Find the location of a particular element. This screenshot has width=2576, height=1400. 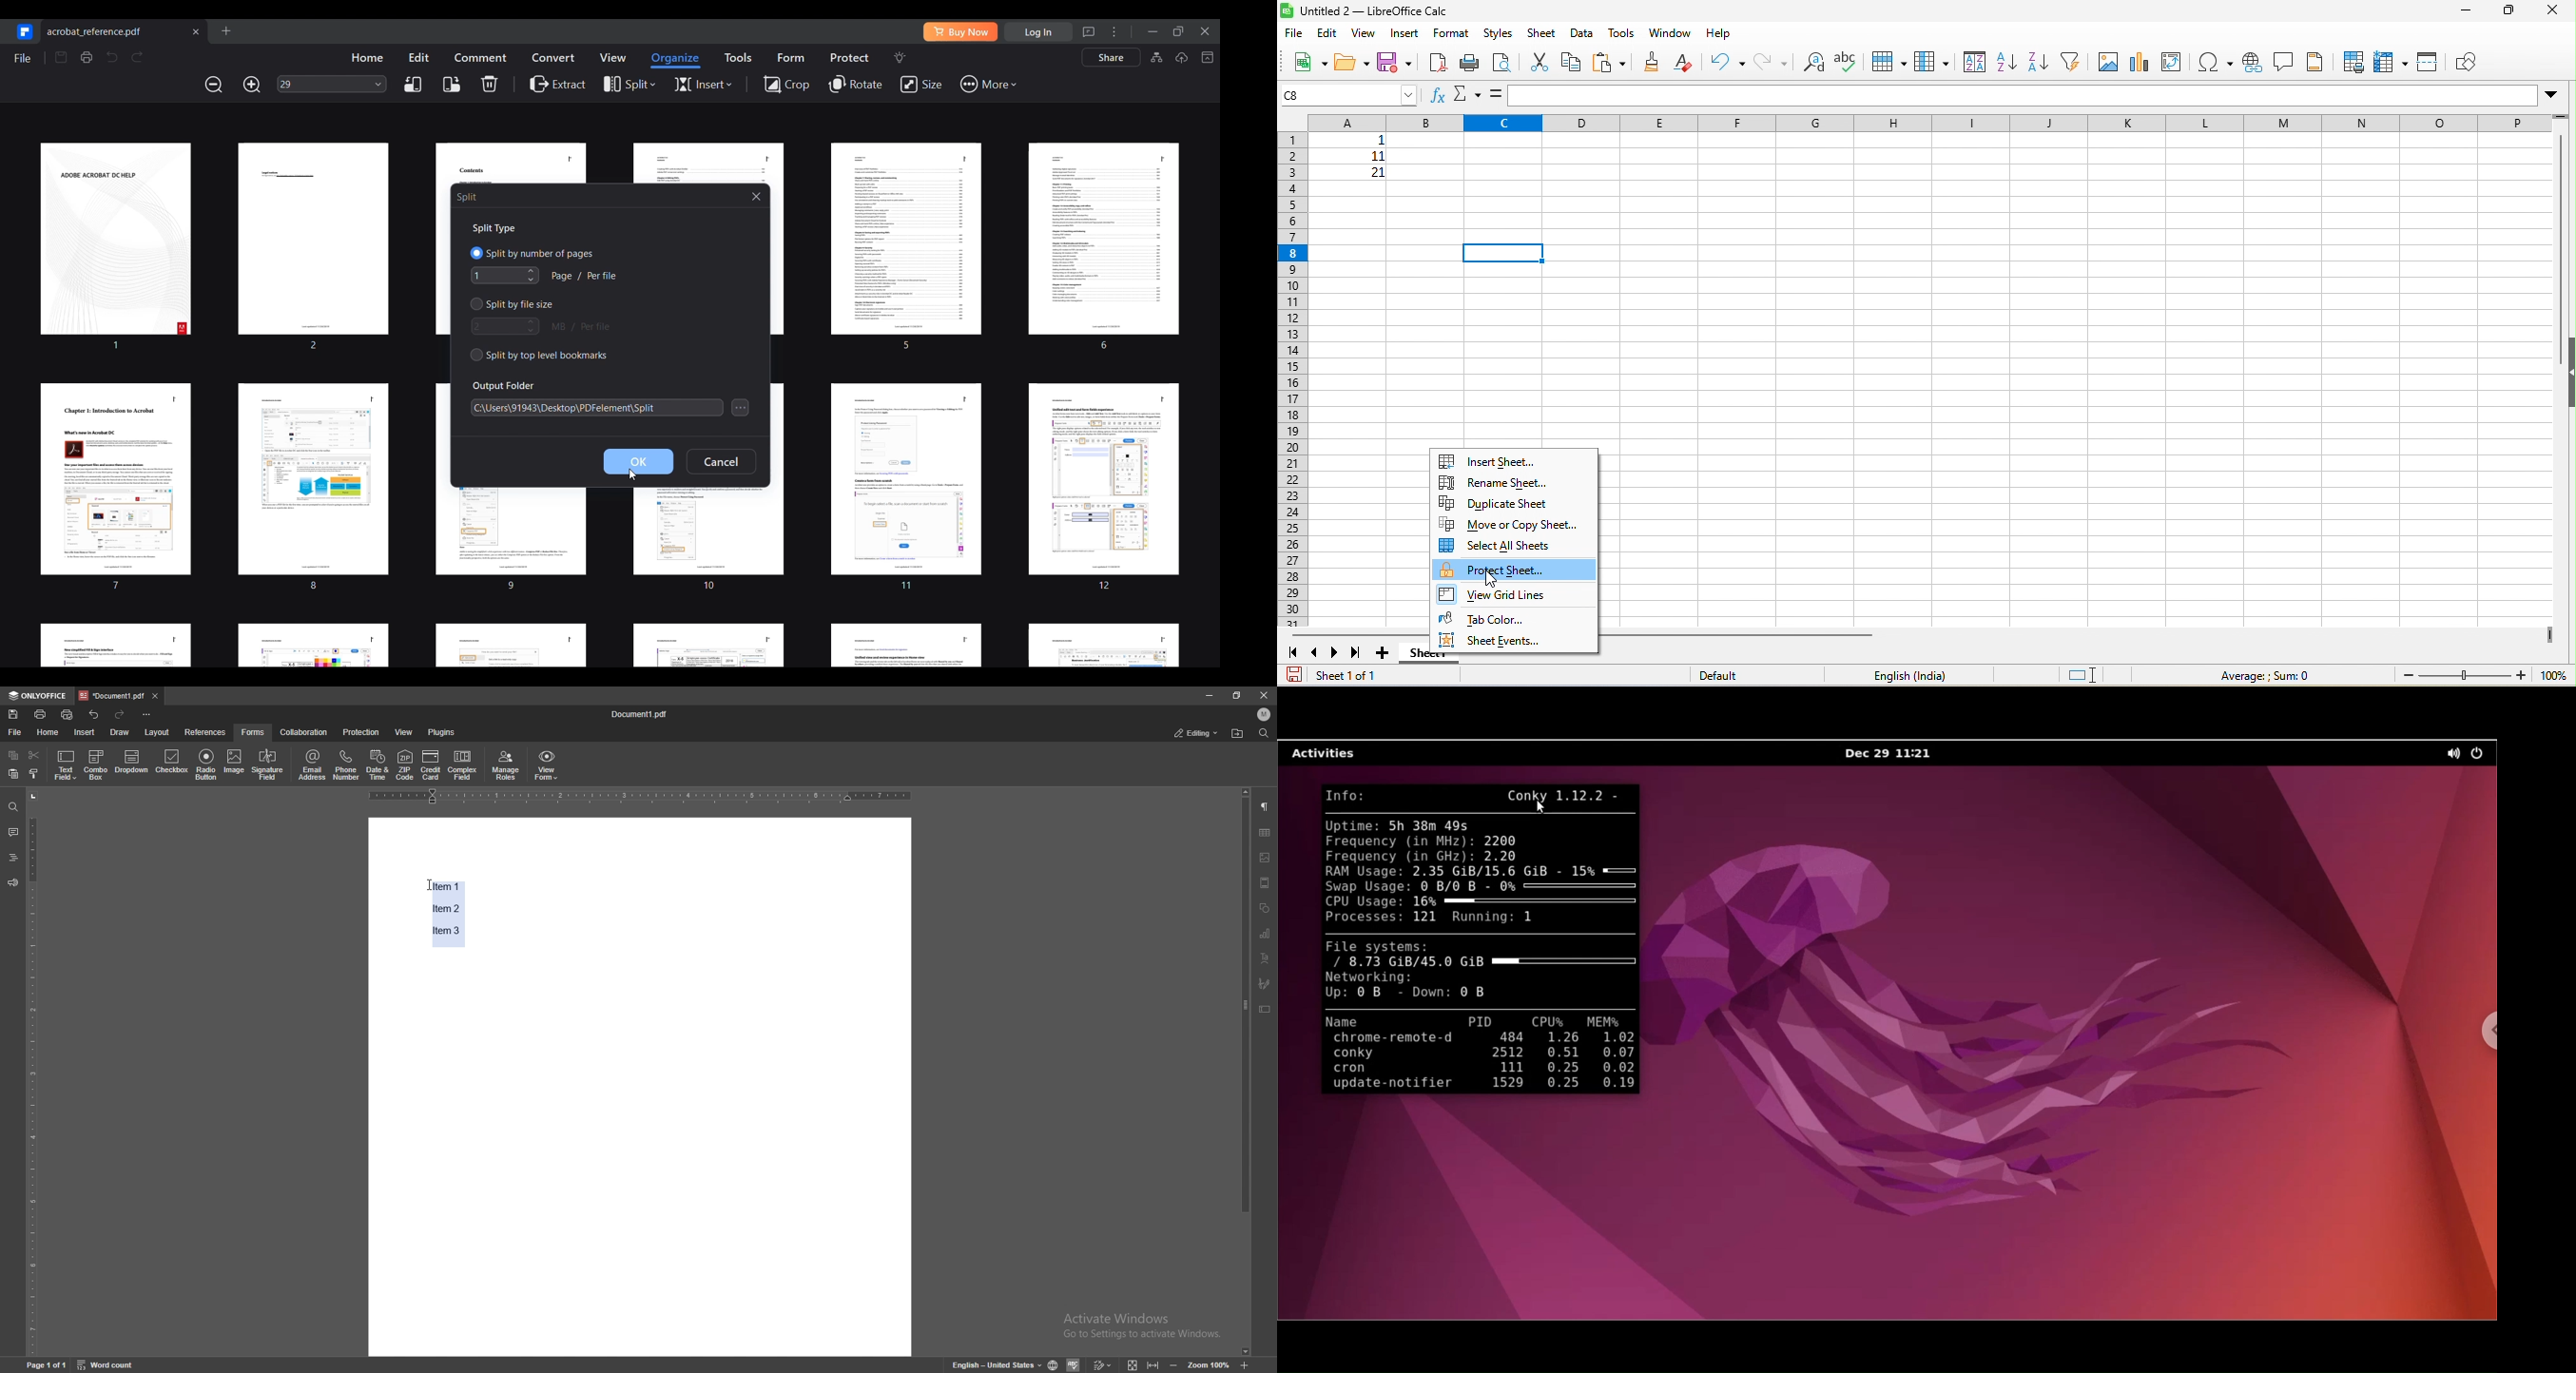

clear direct formatting is located at coordinates (1688, 63).